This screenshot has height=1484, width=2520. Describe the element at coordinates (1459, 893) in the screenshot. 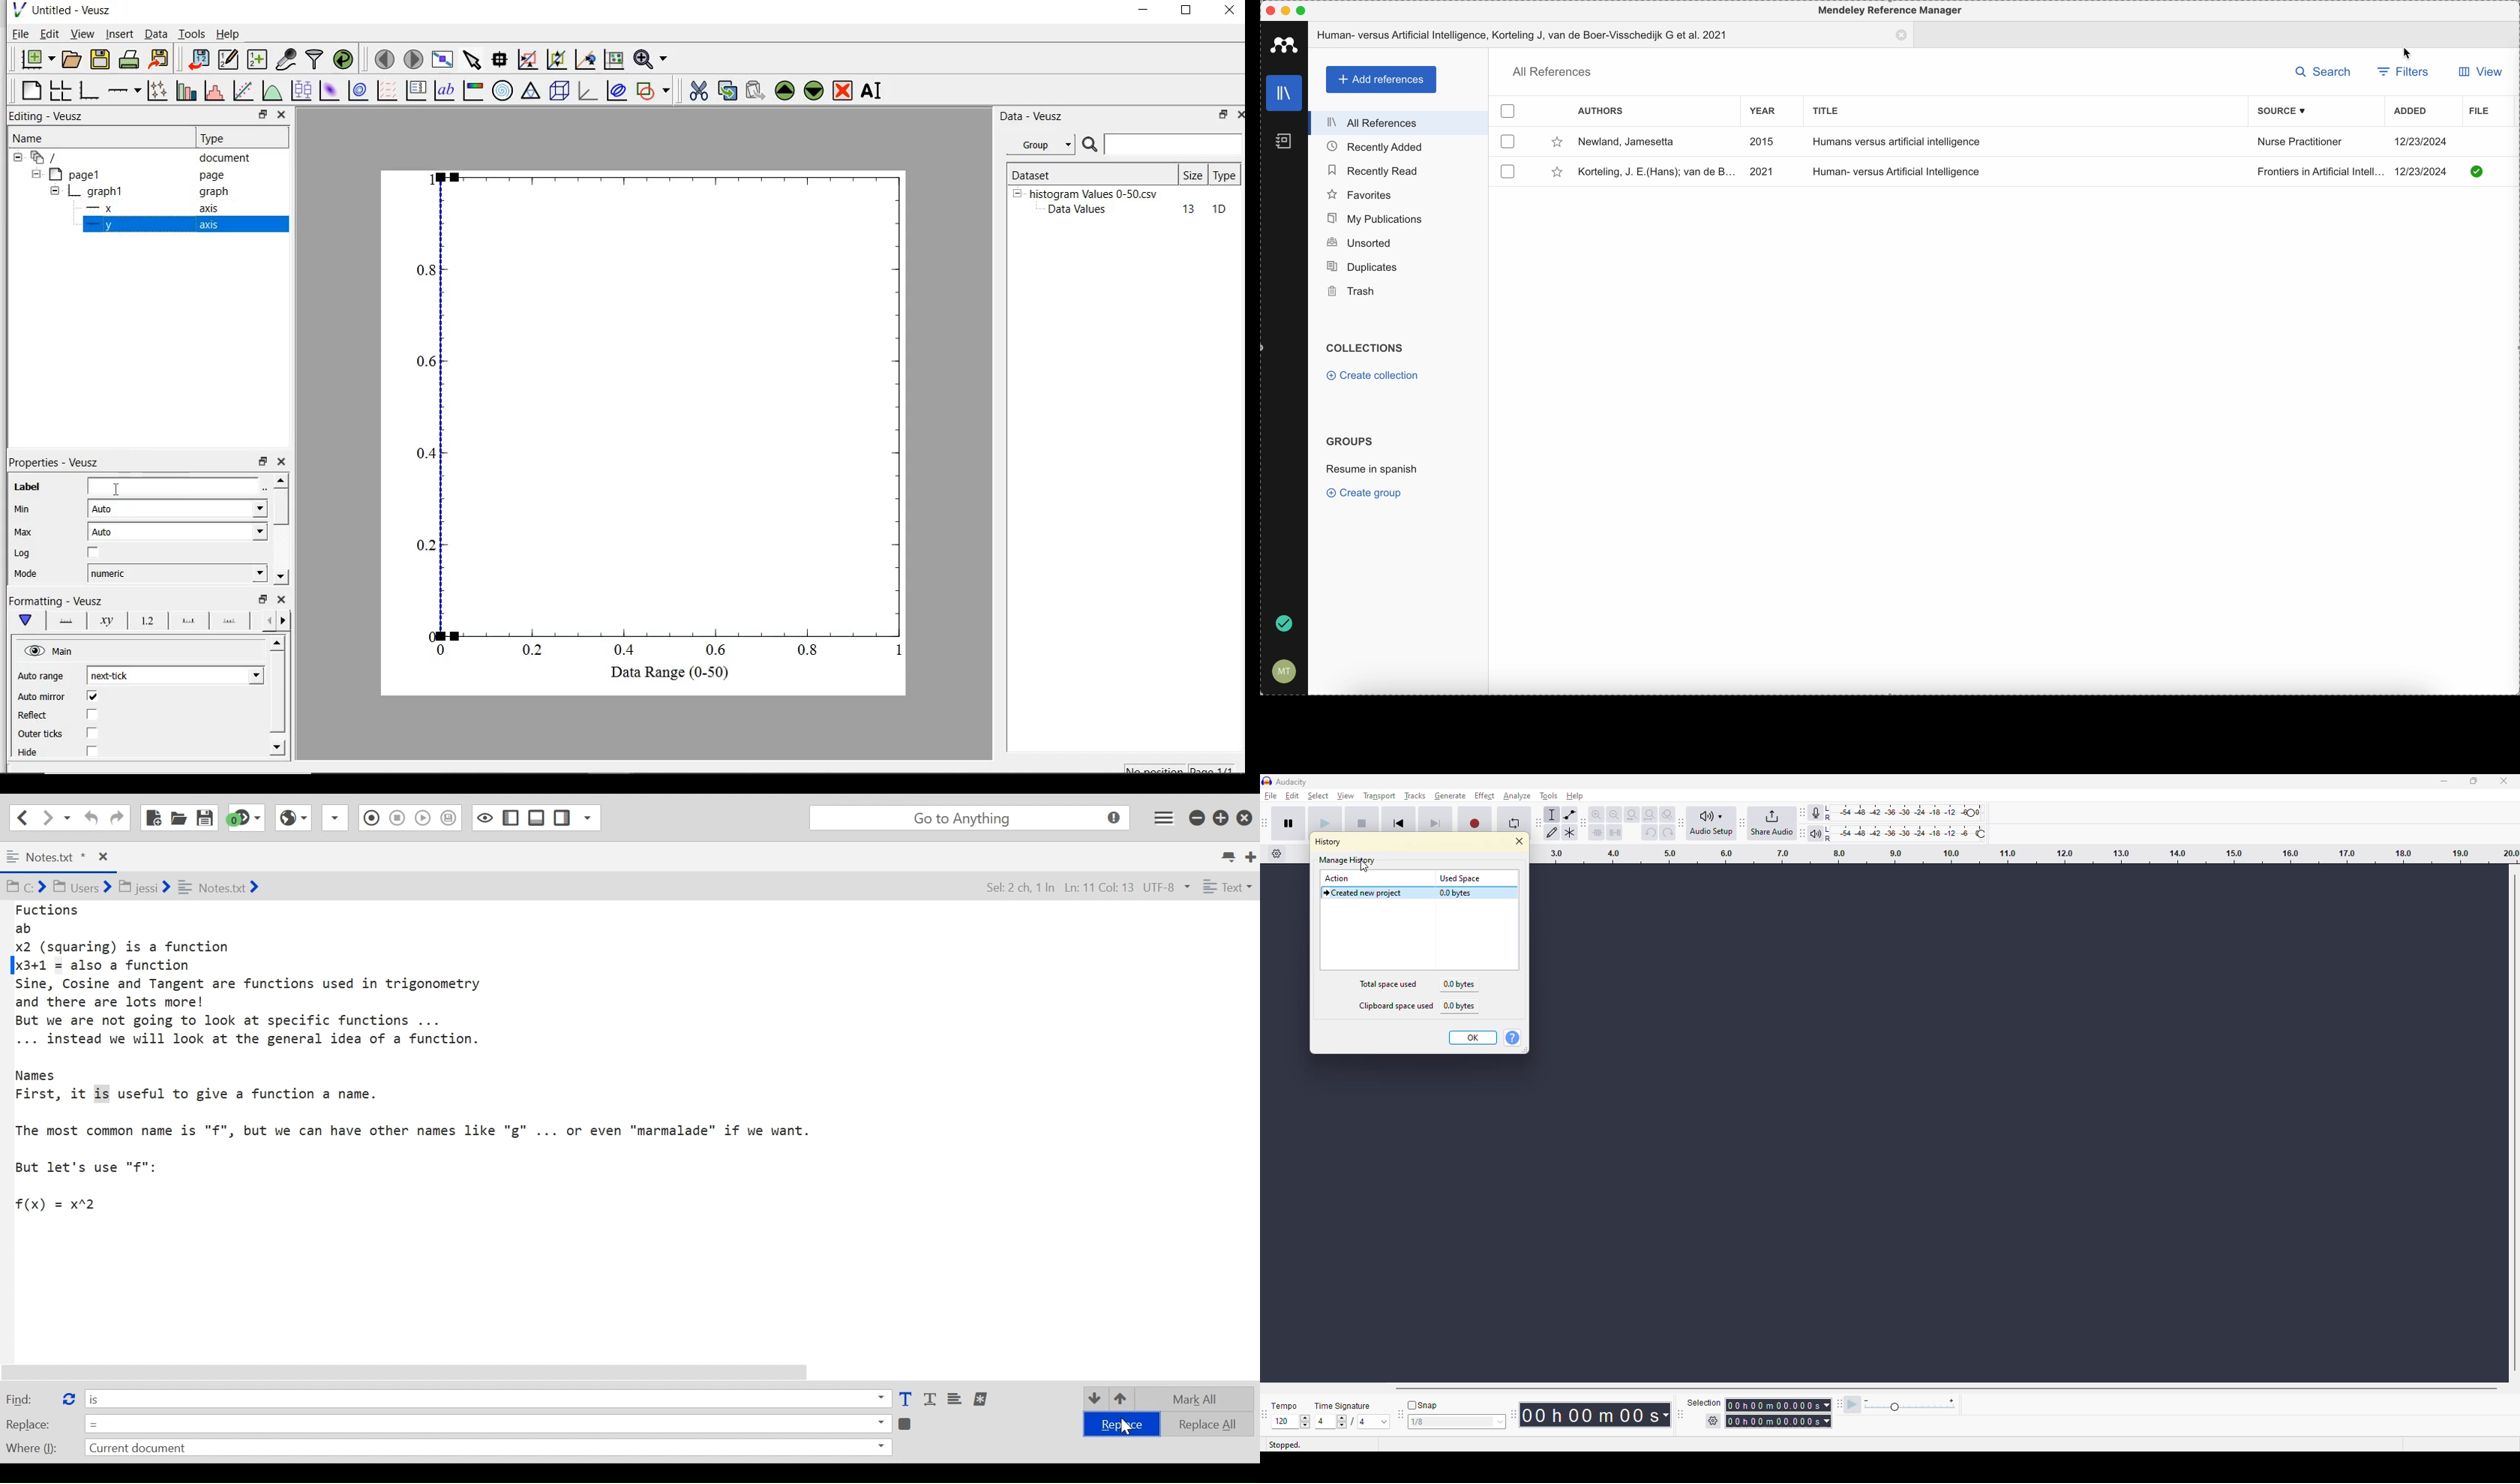

I see `0.0 bytes` at that location.